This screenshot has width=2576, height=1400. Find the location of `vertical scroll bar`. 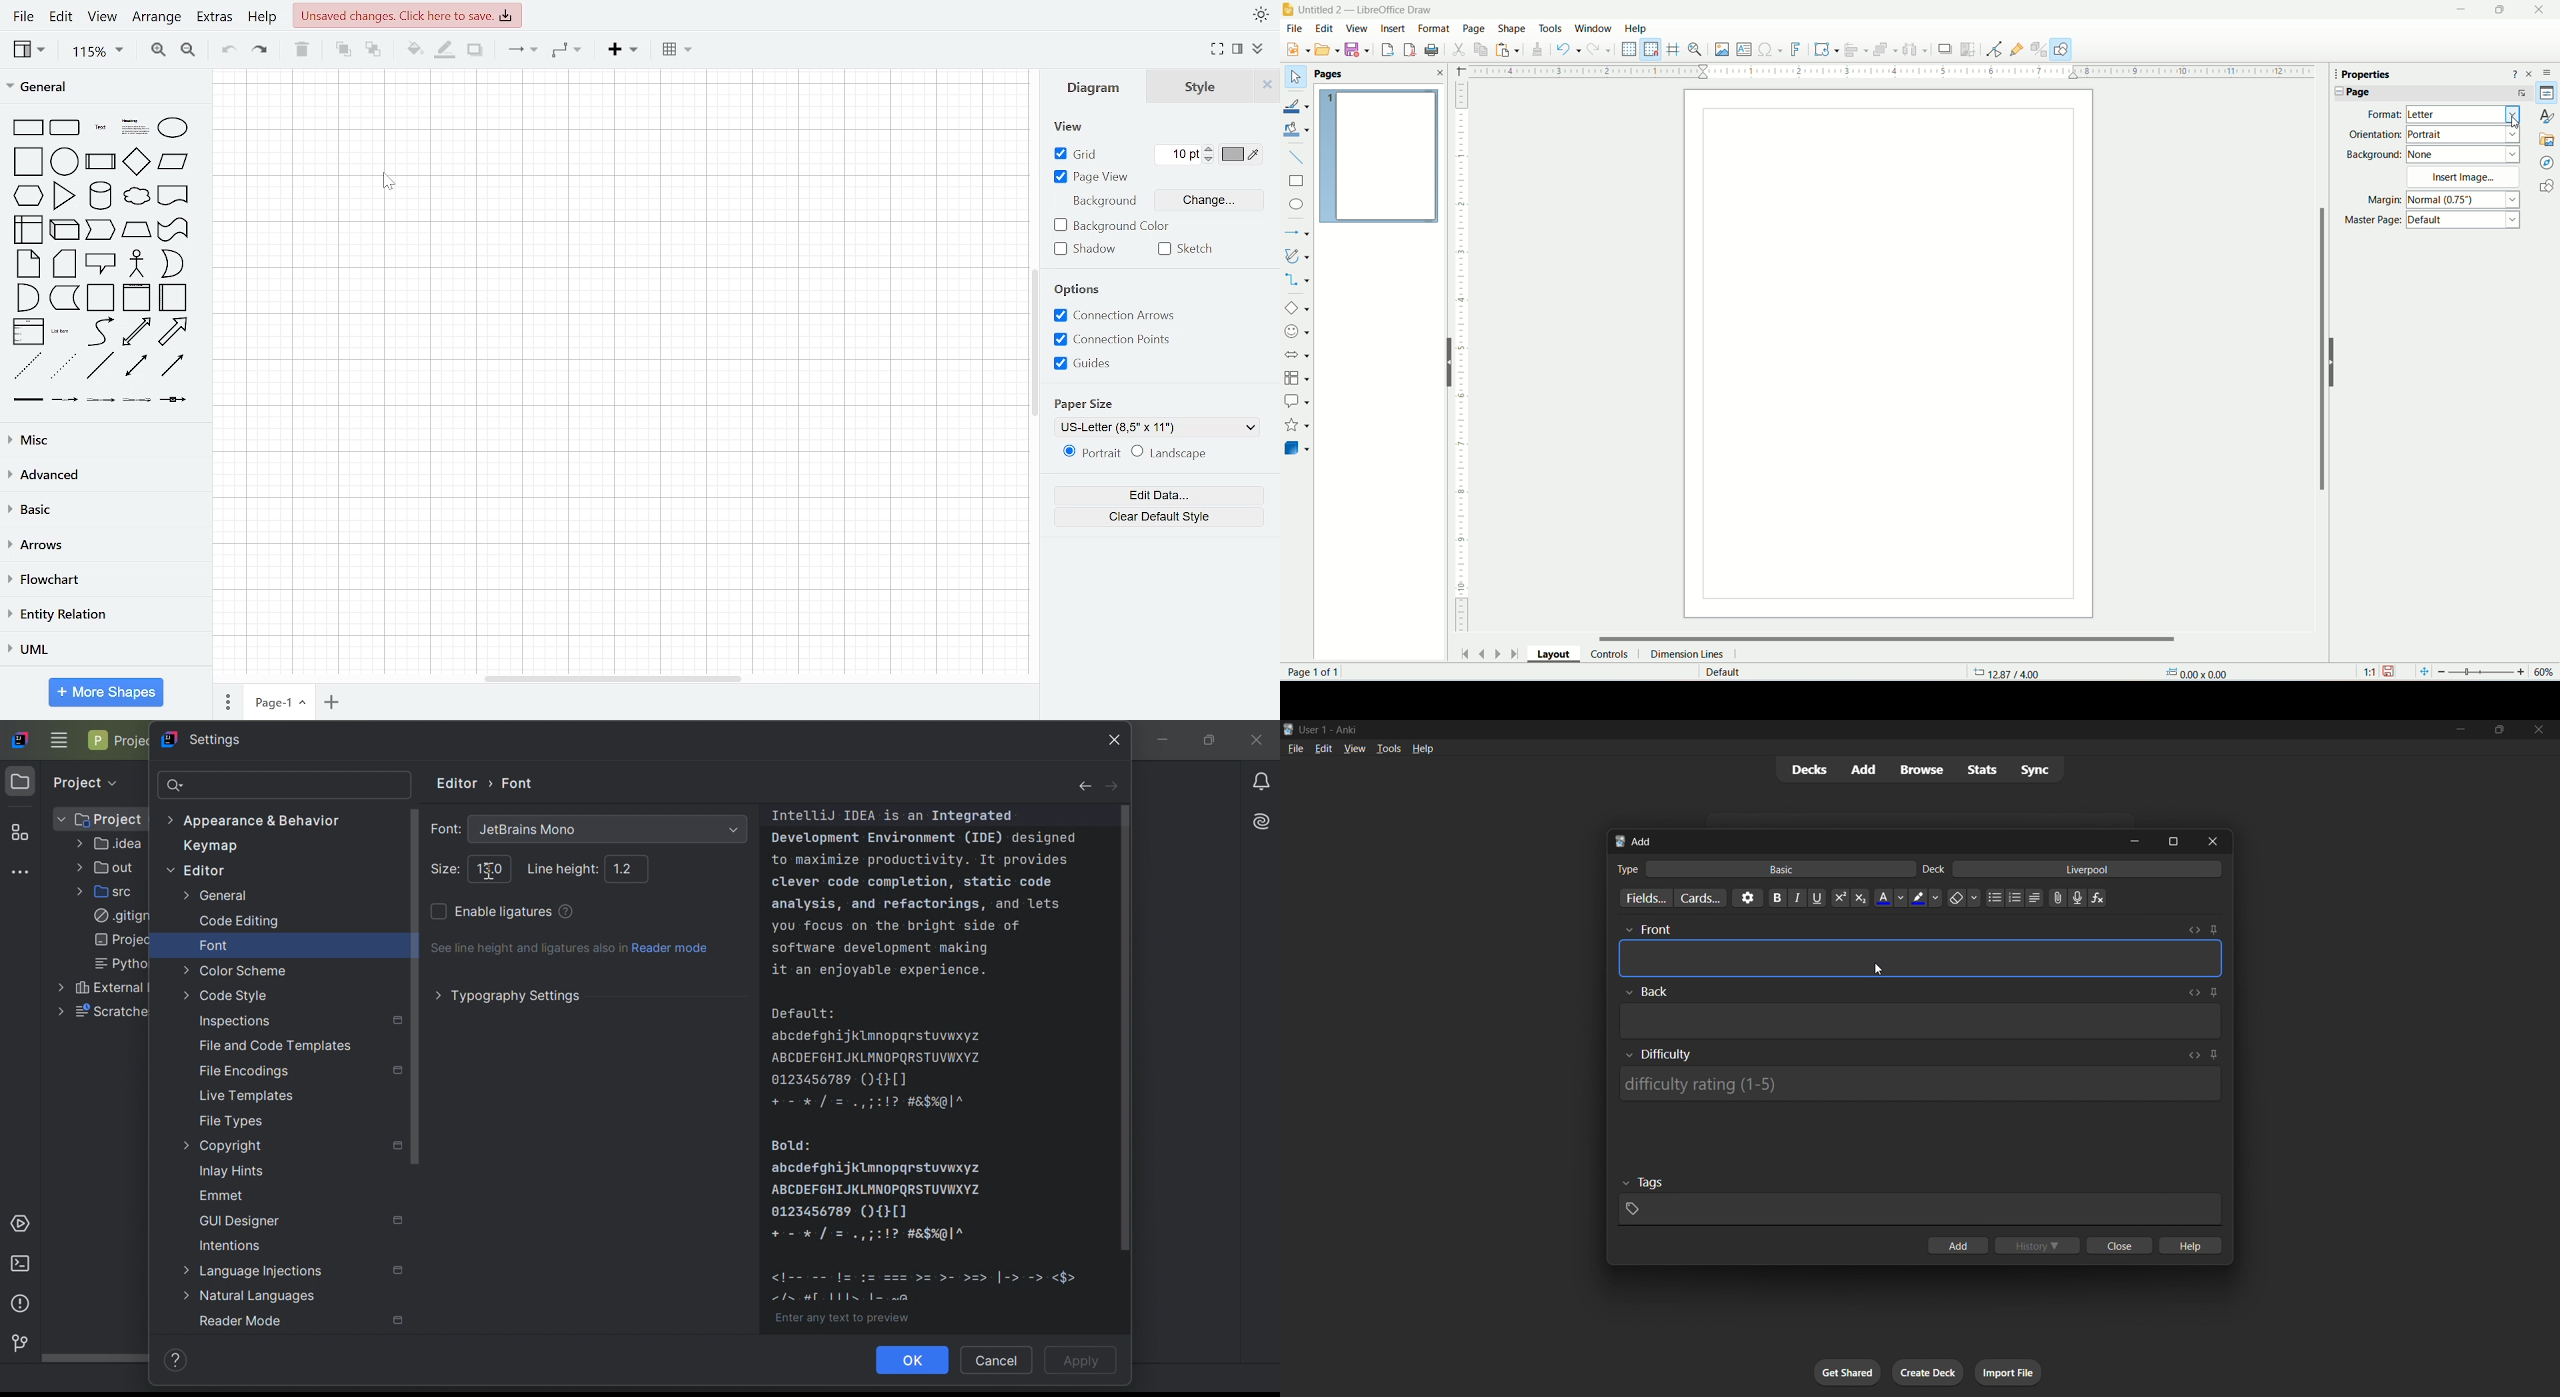

vertical scroll bar is located at coordinates (2319, 384).